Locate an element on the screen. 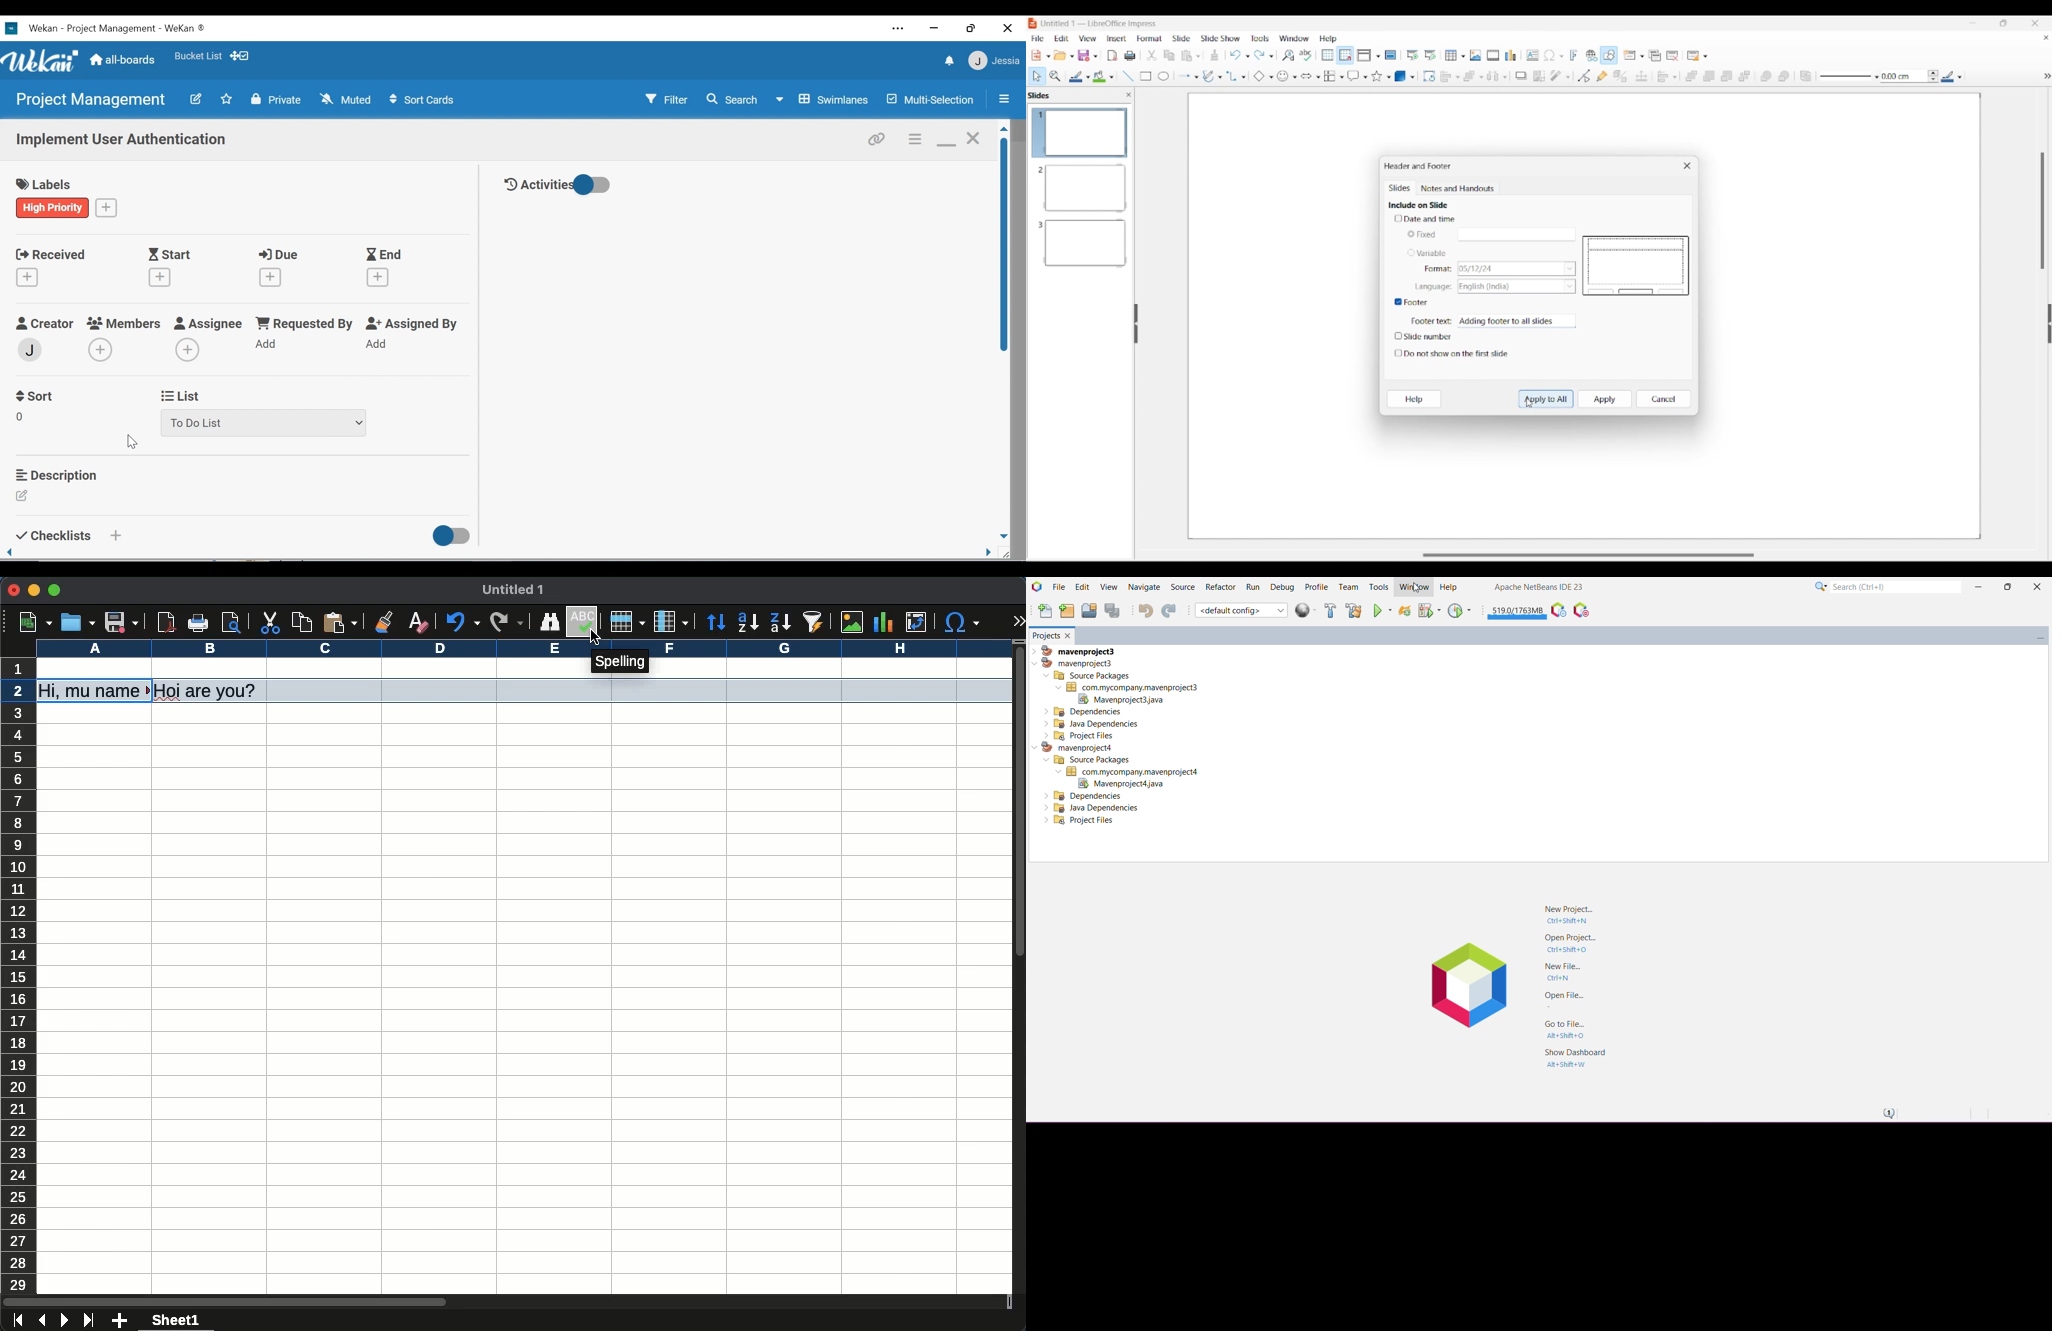  untitled 1 is located at coordinates (512, 589).